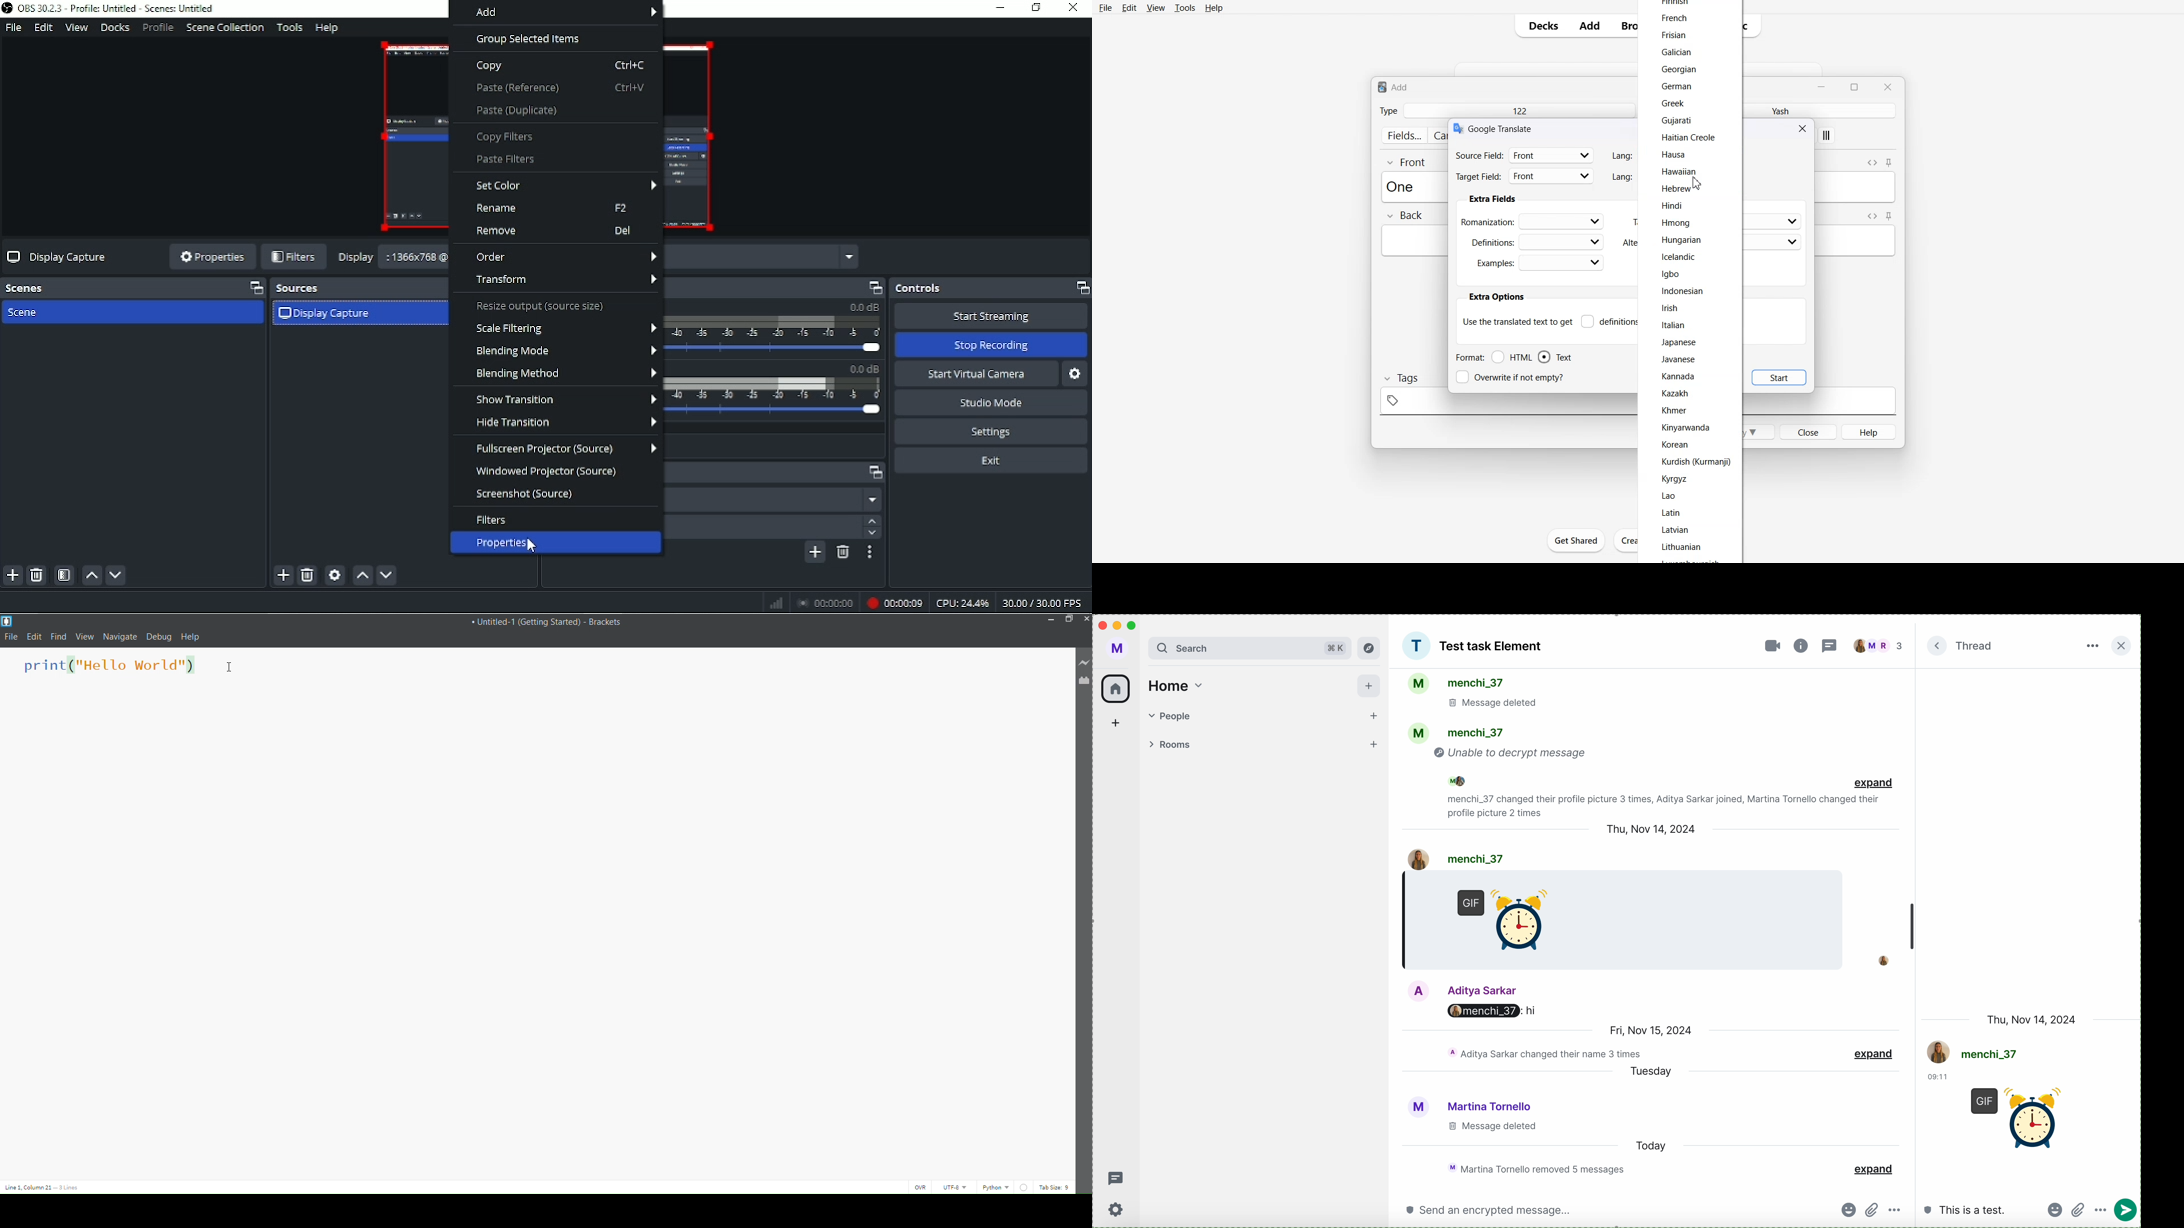 Image resolution: width=2184 pixels, height=1232 pixels. Describe the element at coordinates (1897, 1211) in the screenshot. I see `more options` at that location.